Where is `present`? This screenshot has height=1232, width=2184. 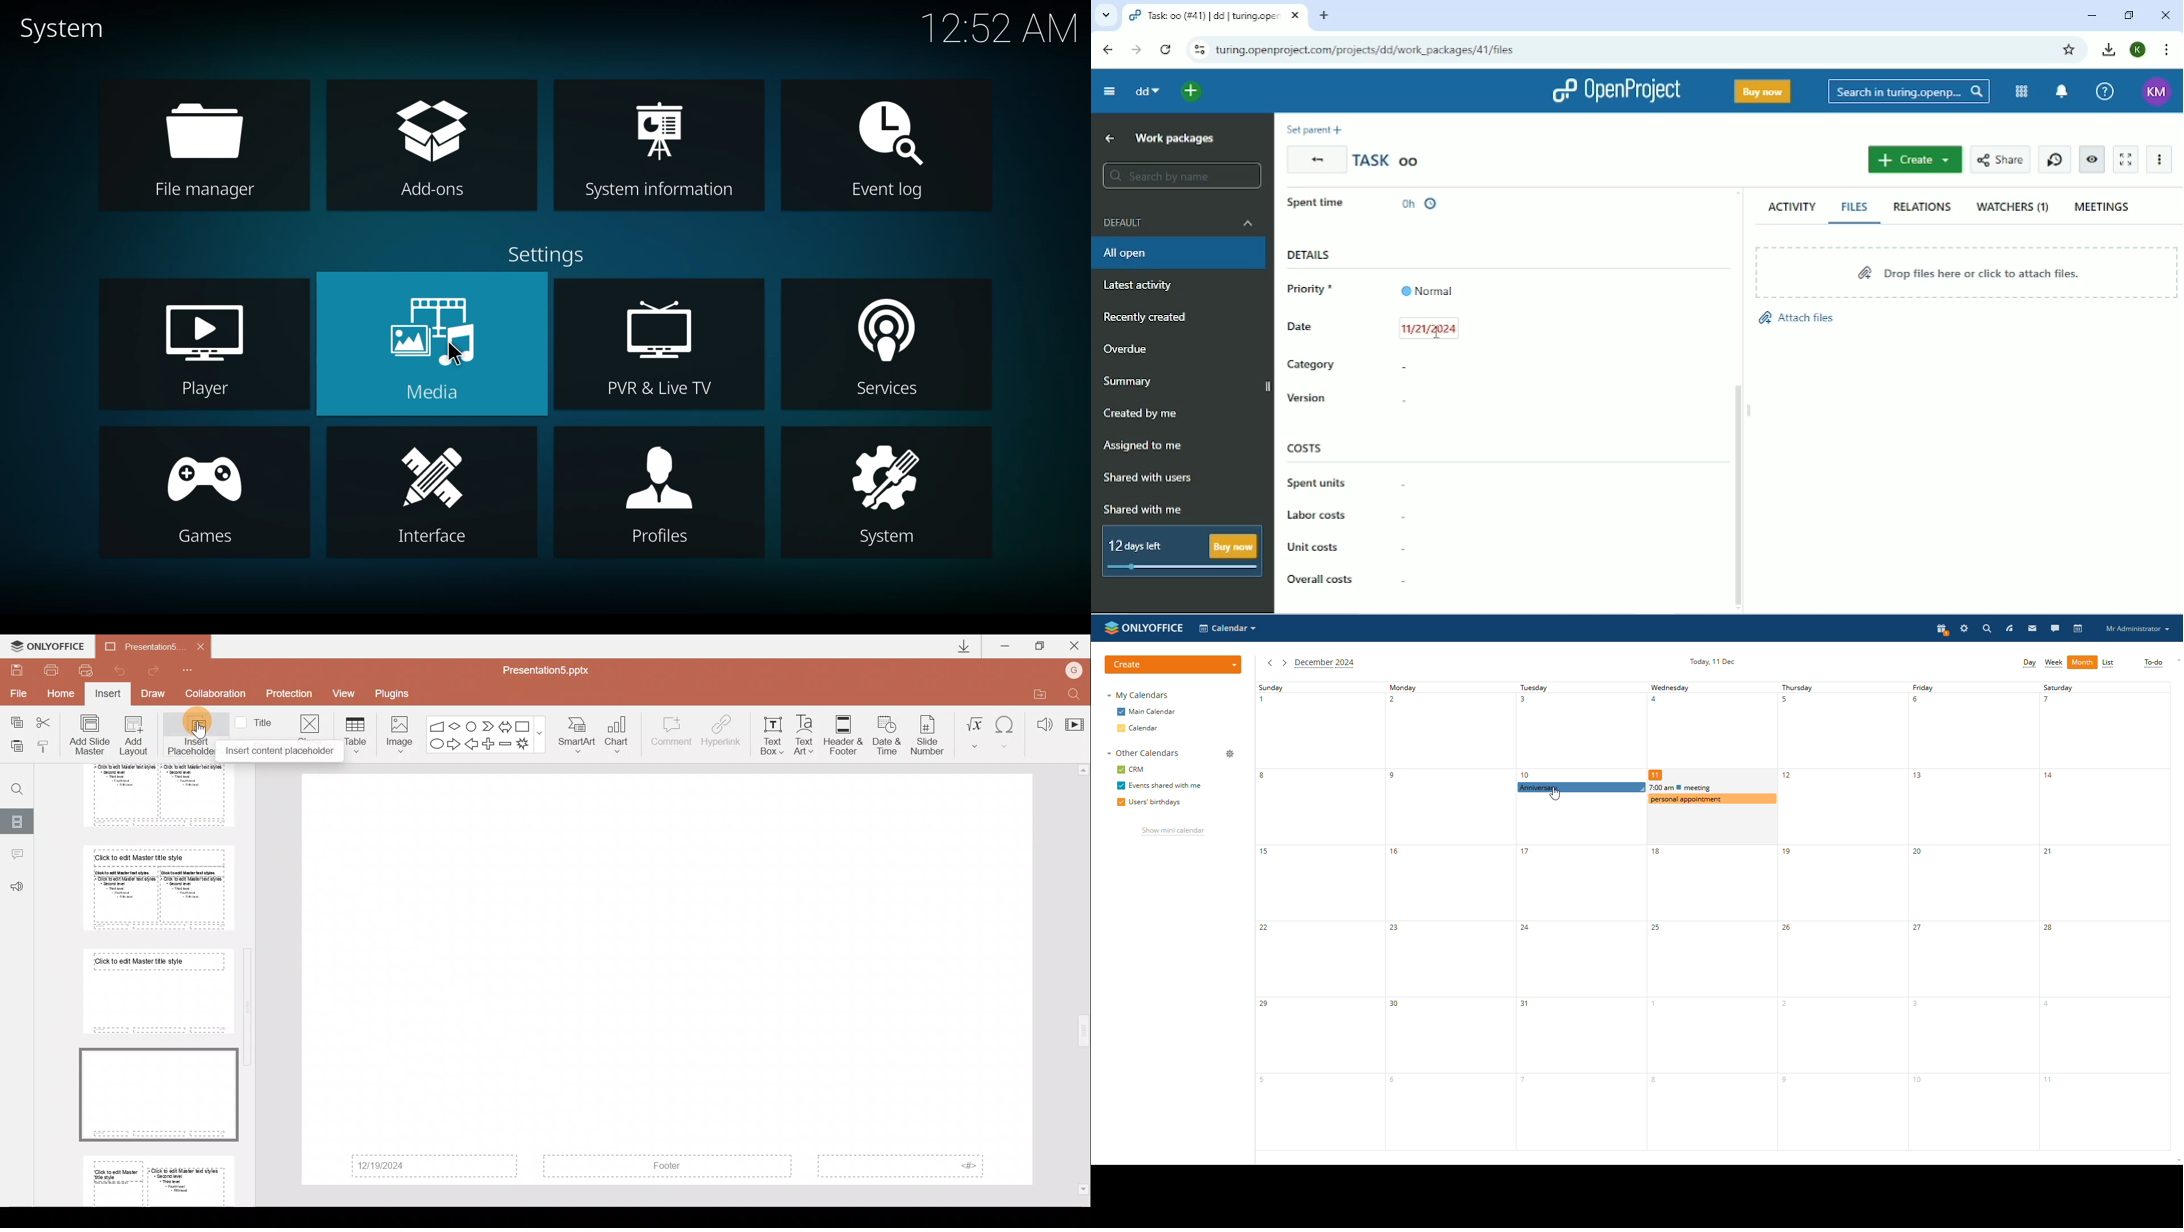 present is located at coordinates (1943, 630).